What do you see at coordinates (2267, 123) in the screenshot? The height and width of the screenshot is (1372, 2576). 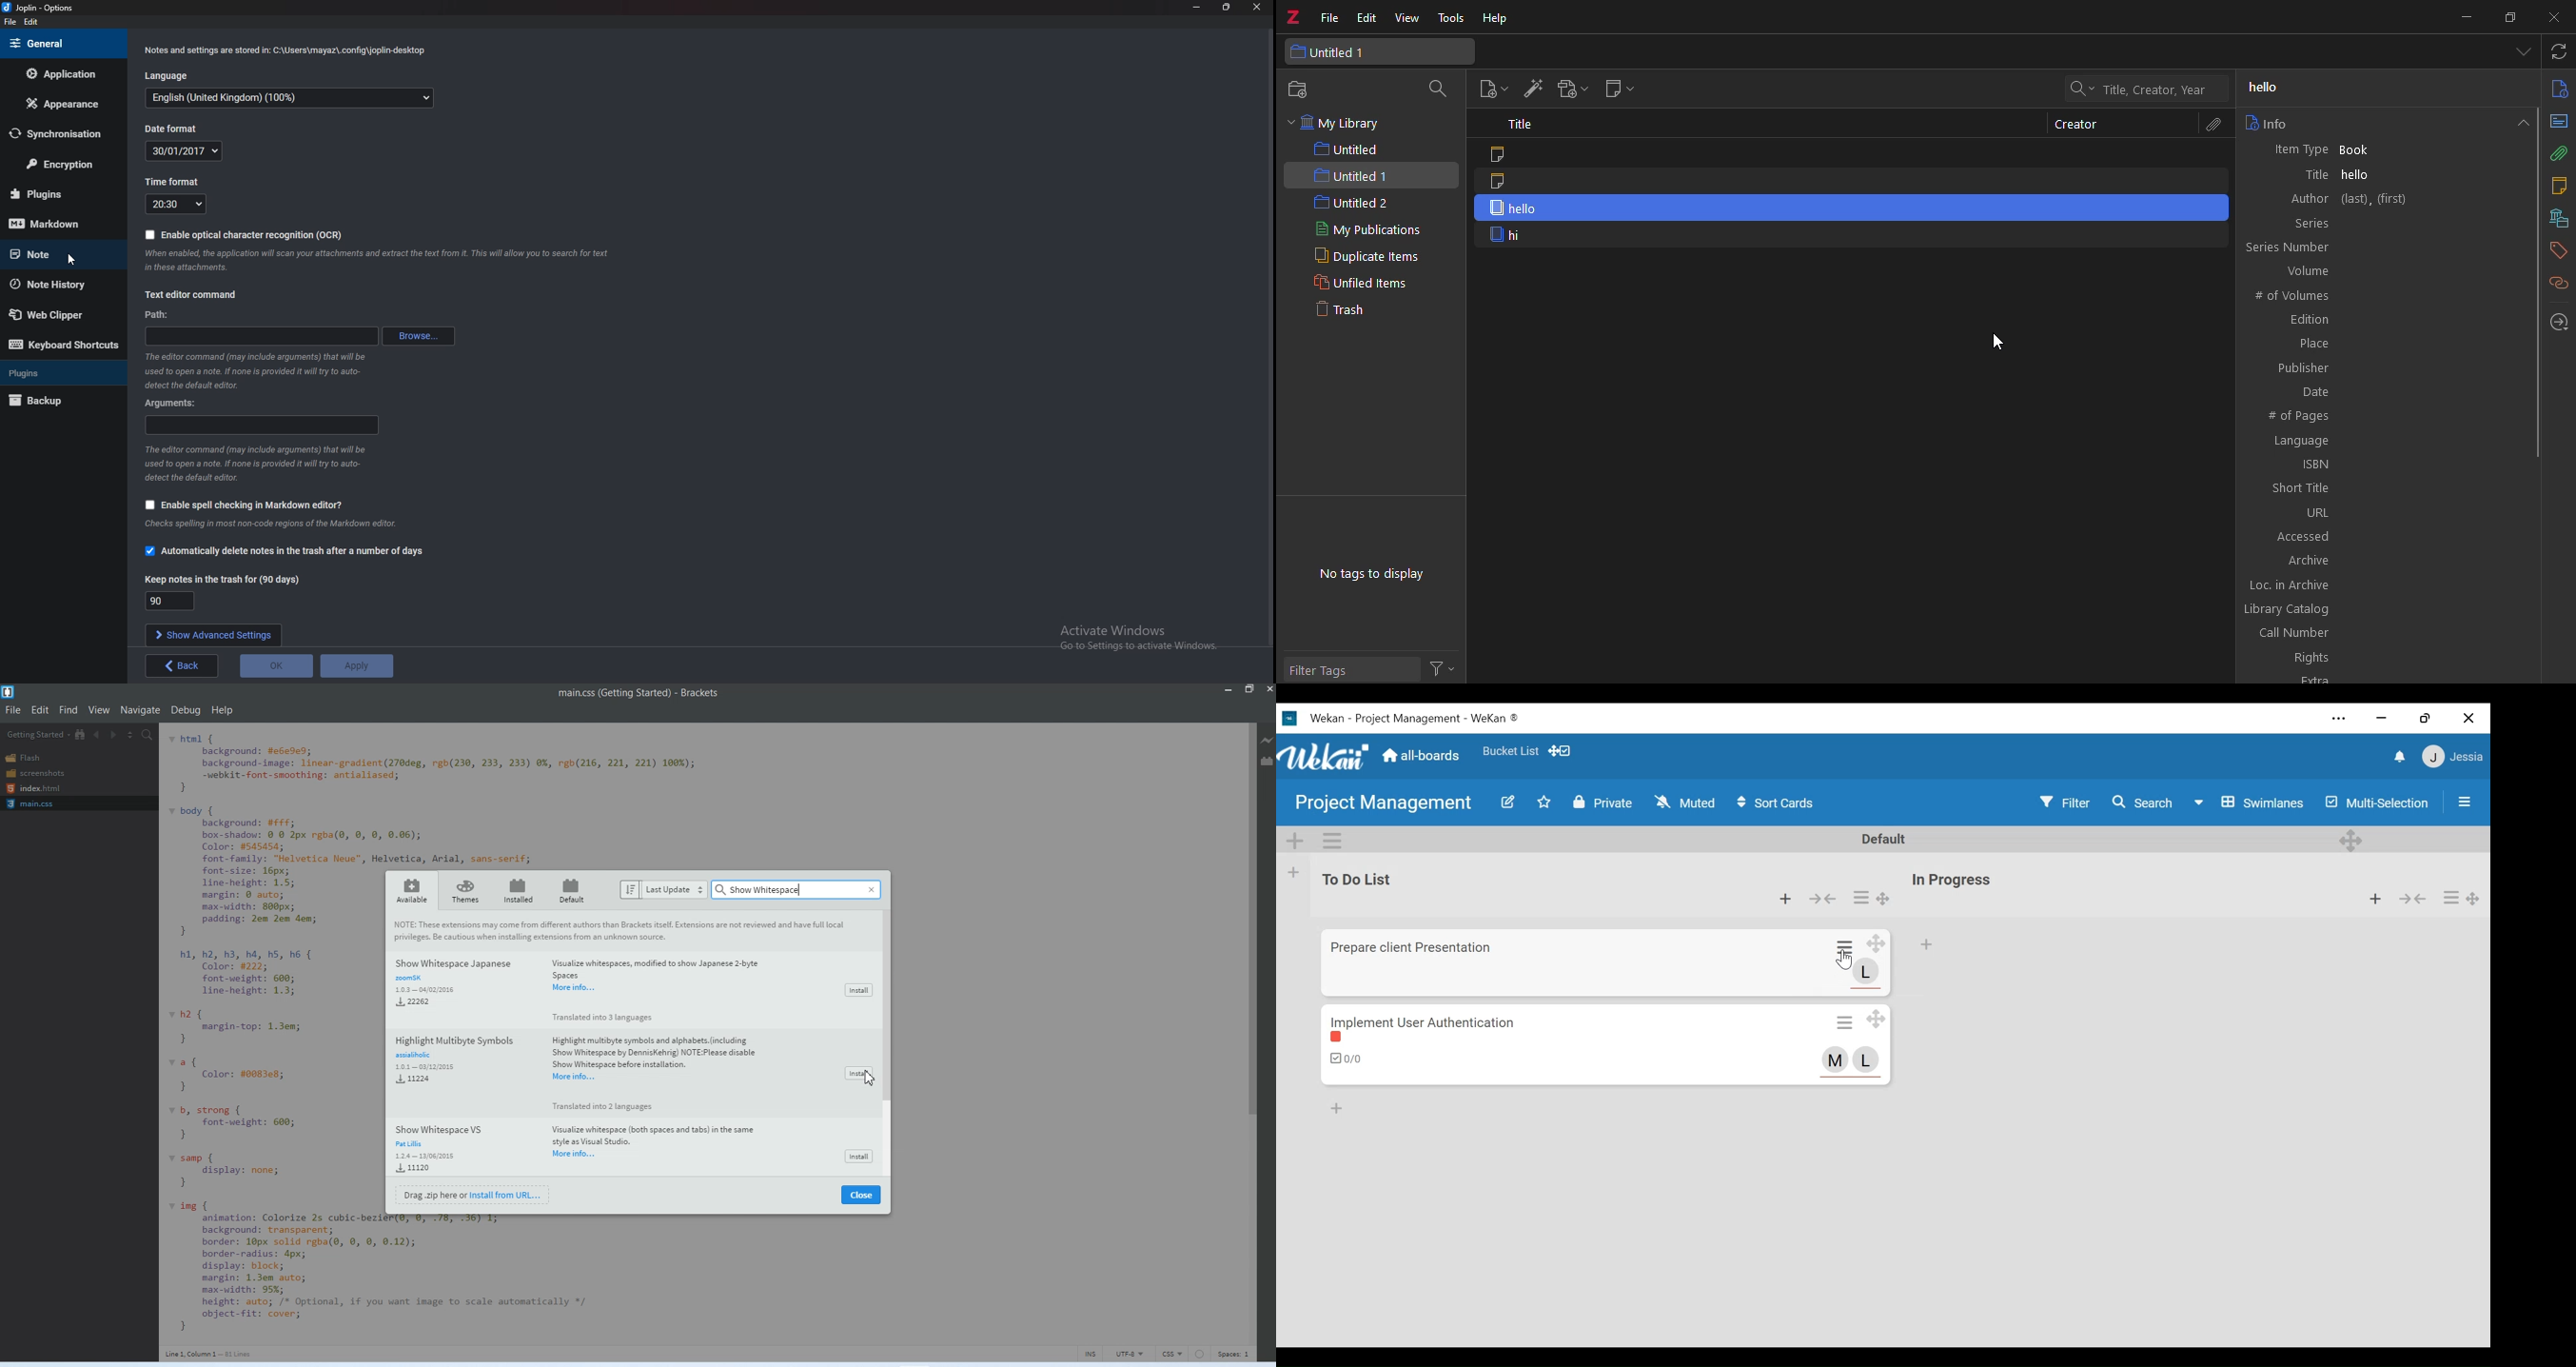 I see `info` at bounding box center [2267, 123].